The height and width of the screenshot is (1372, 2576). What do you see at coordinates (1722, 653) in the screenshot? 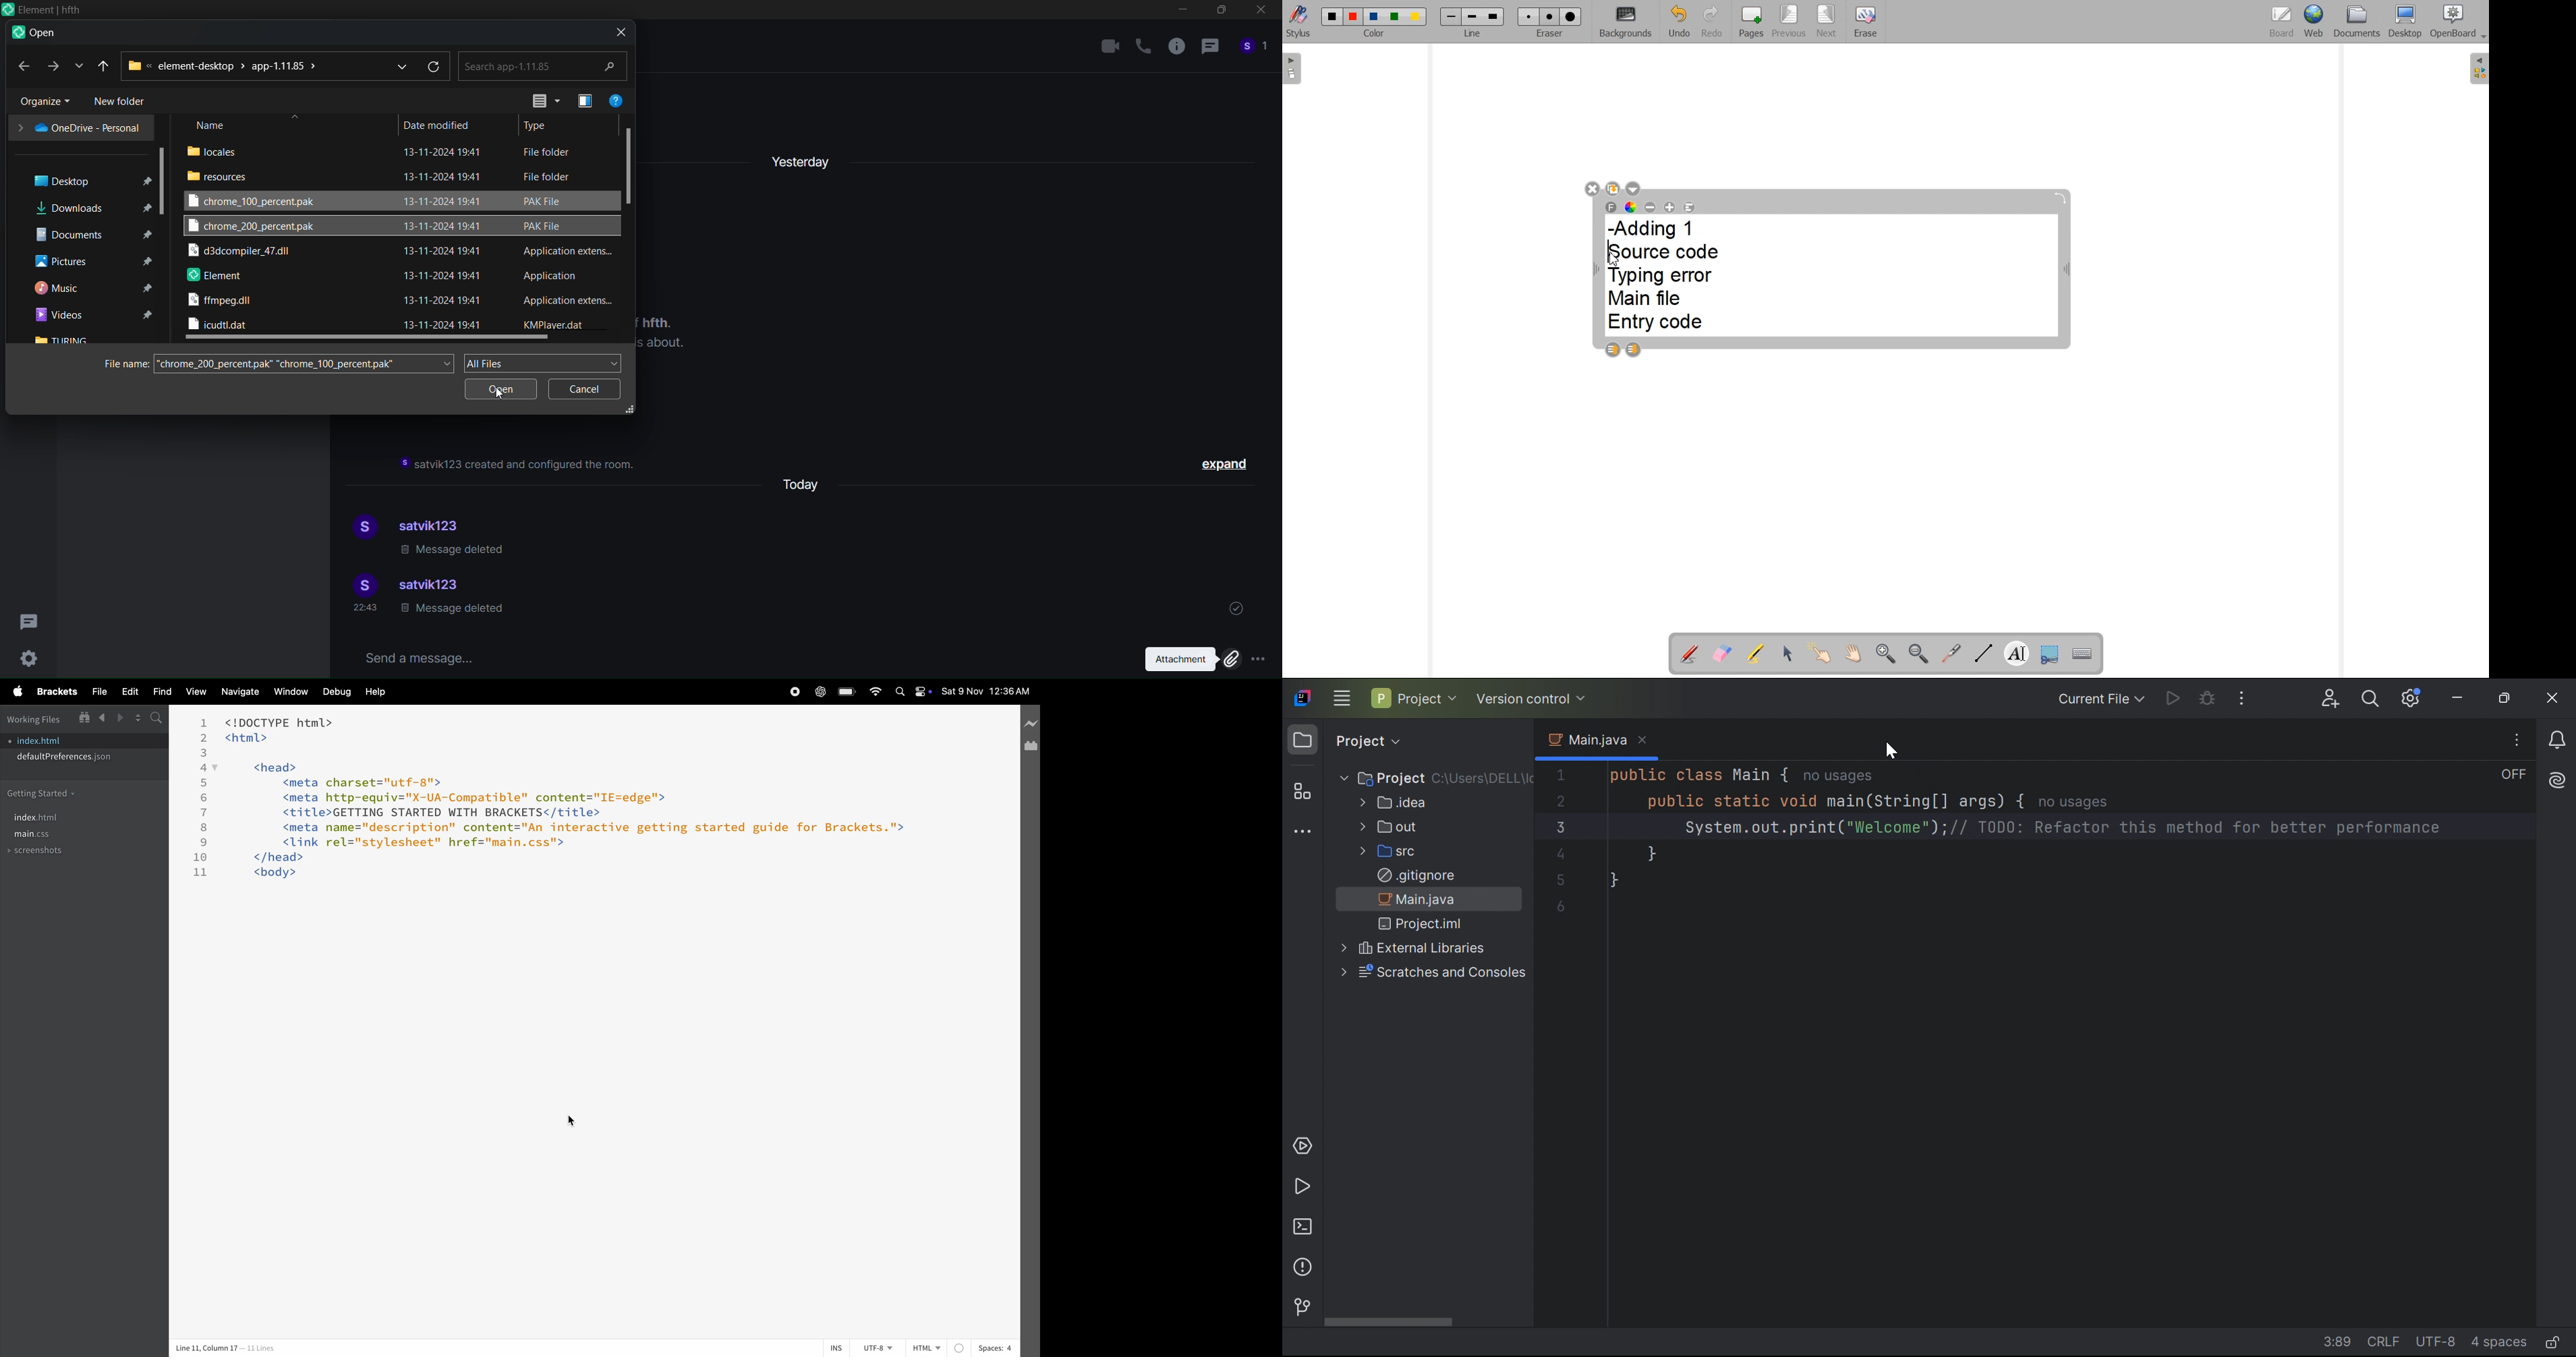
I see `Erase annotation` at bounding box center [1722, 653].